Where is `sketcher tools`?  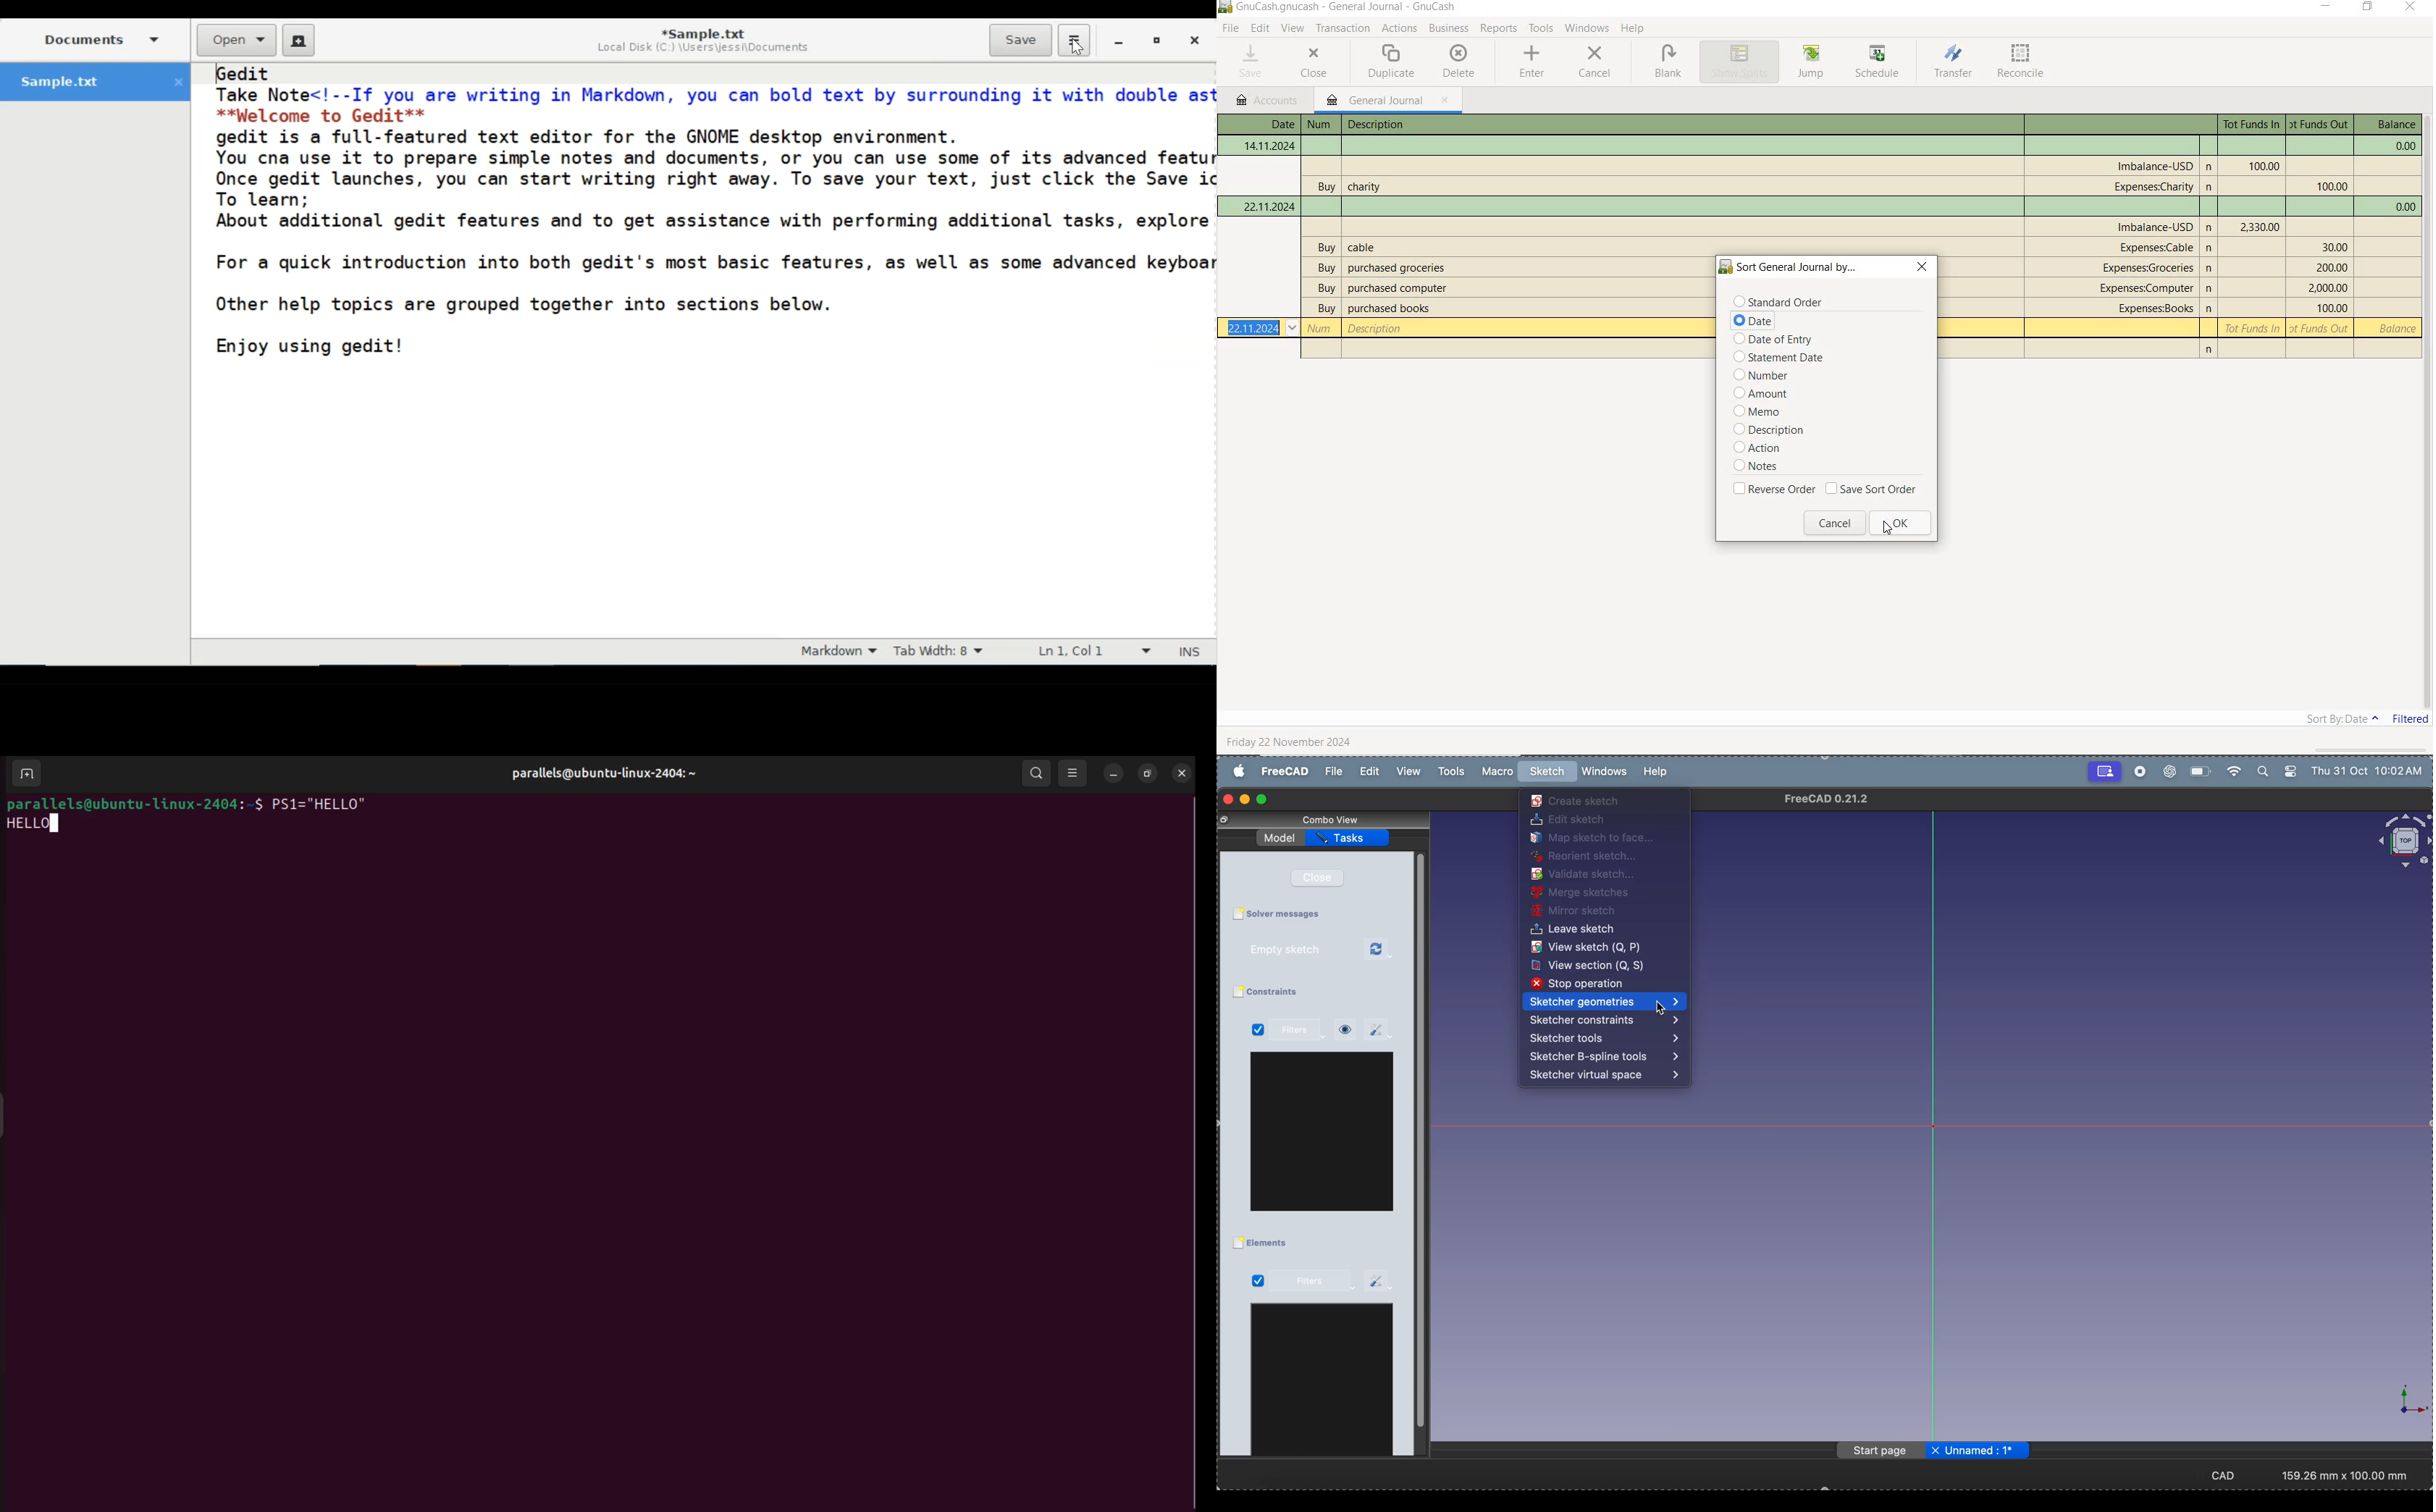 sketcher tools is located at coordinates (1605, 1038).